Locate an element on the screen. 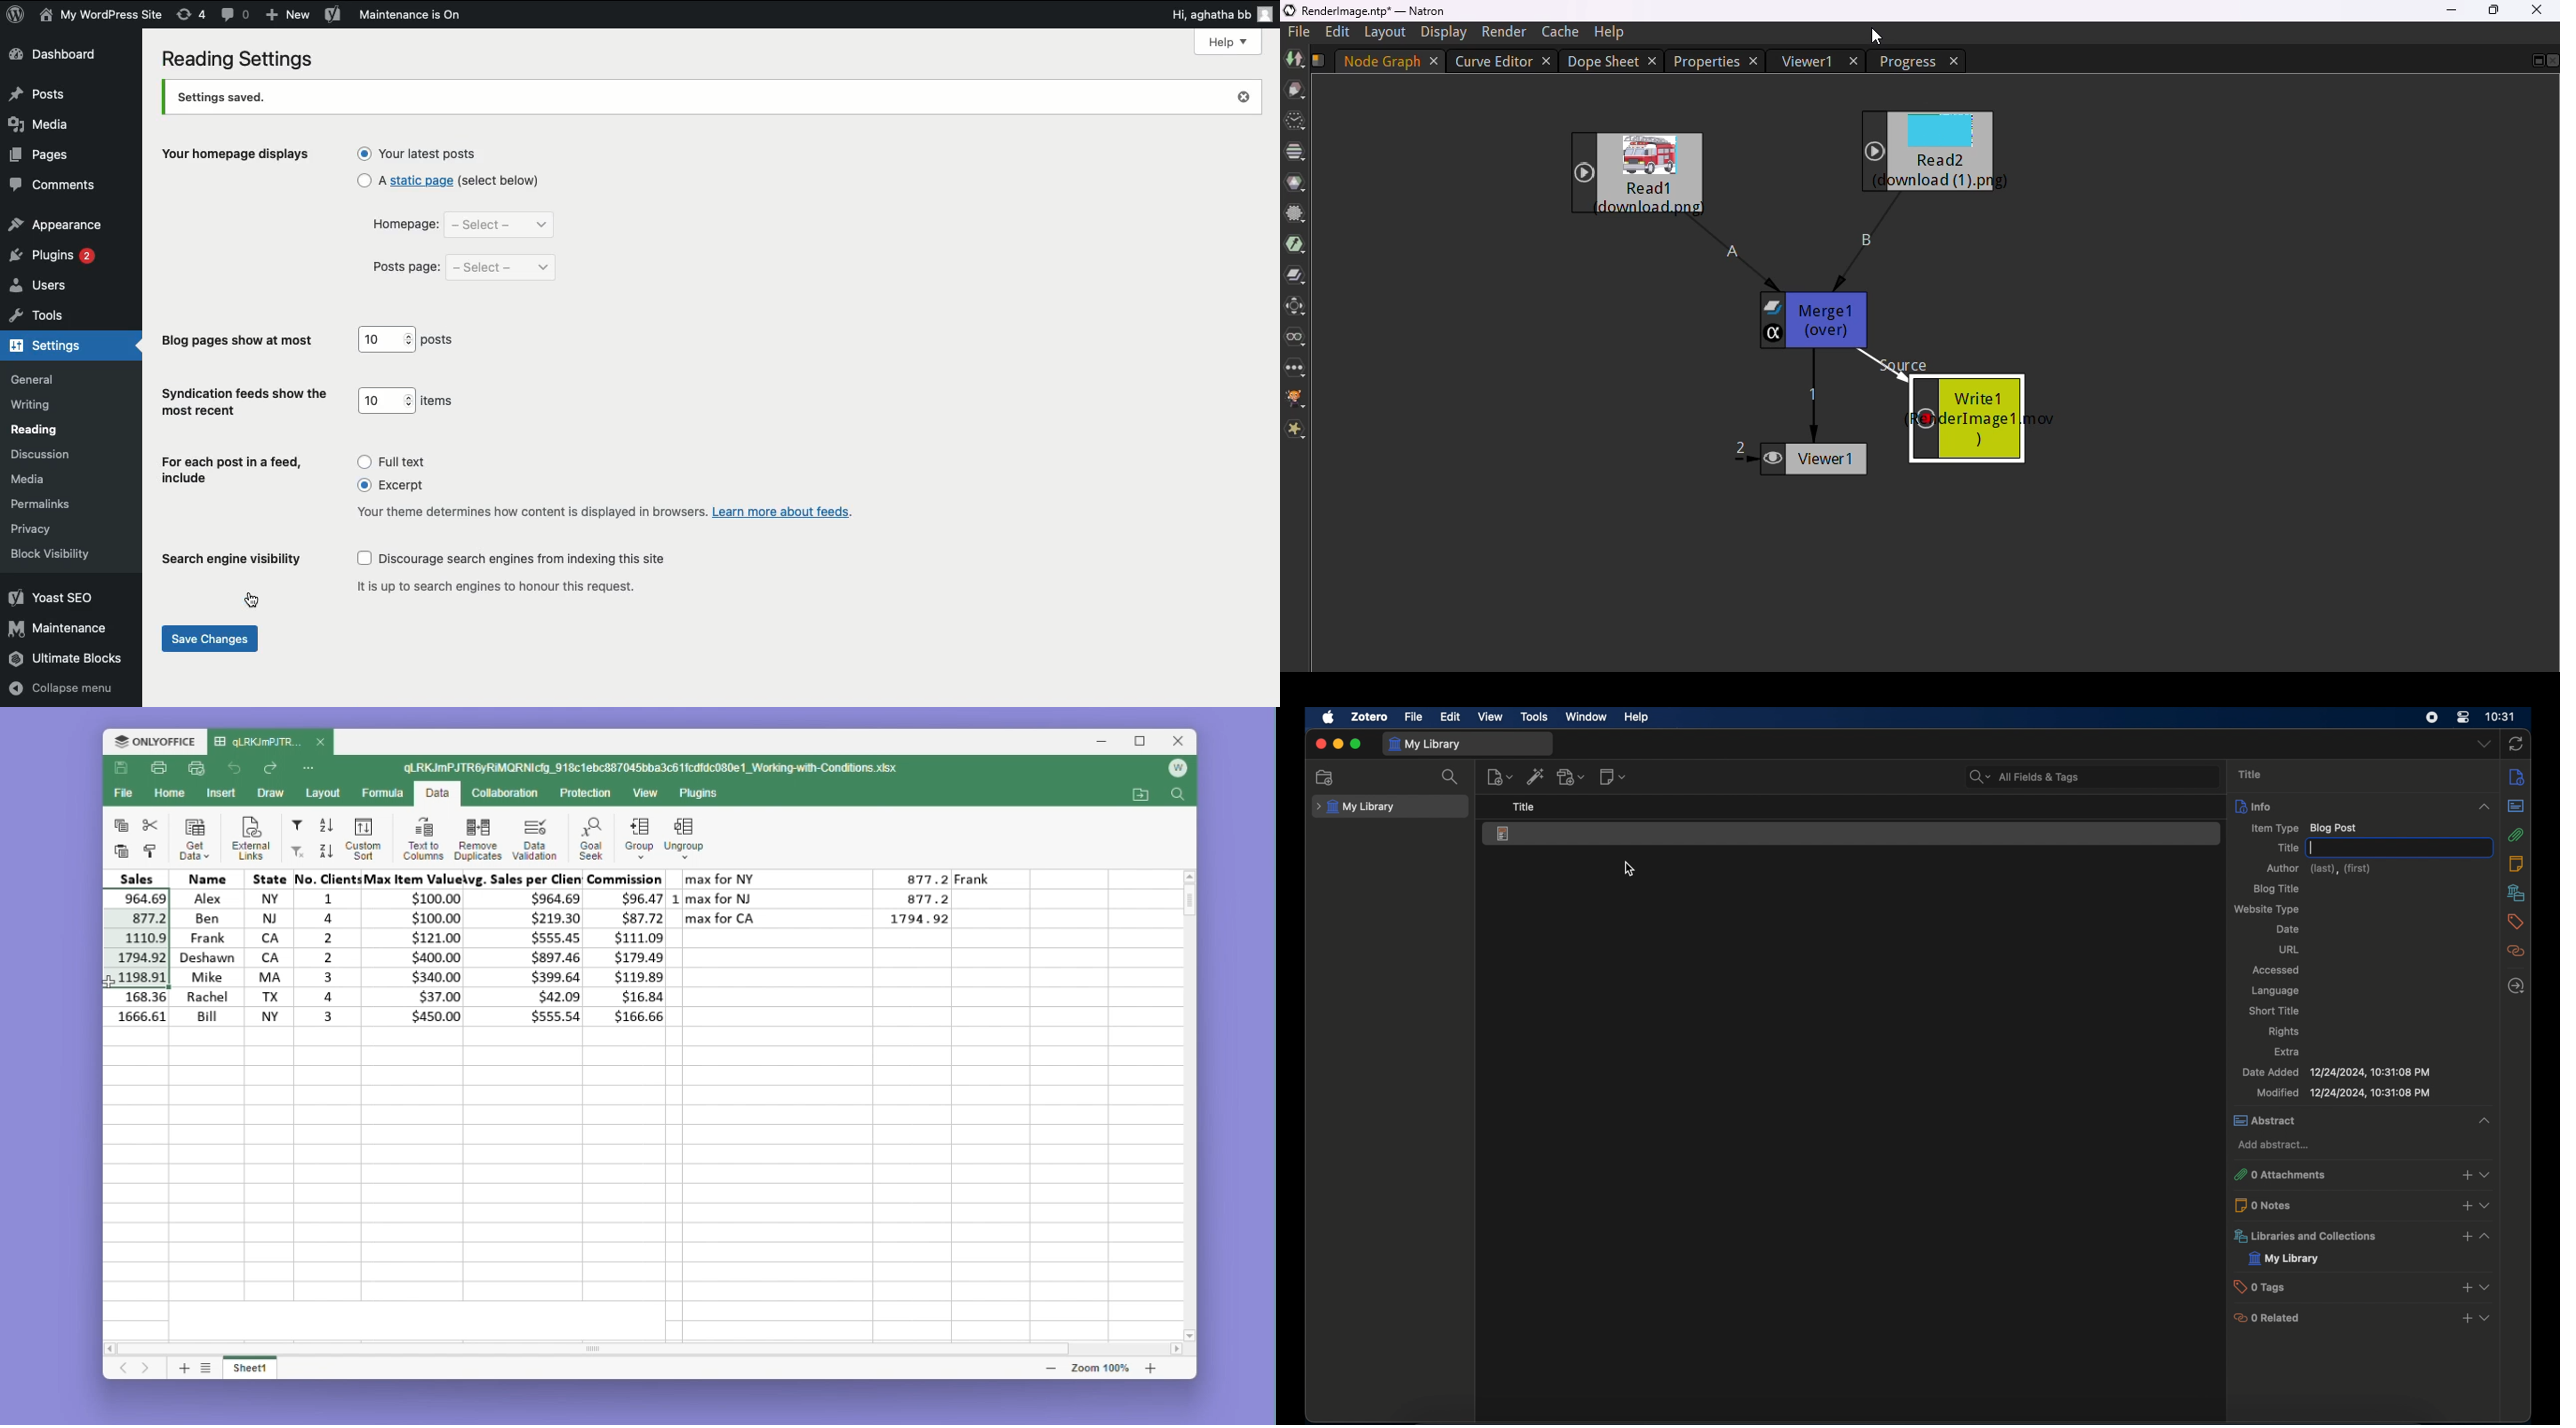 The height and width of the screenshot is (1428, 2576). dashboard  is located at coordinates (54, 54).